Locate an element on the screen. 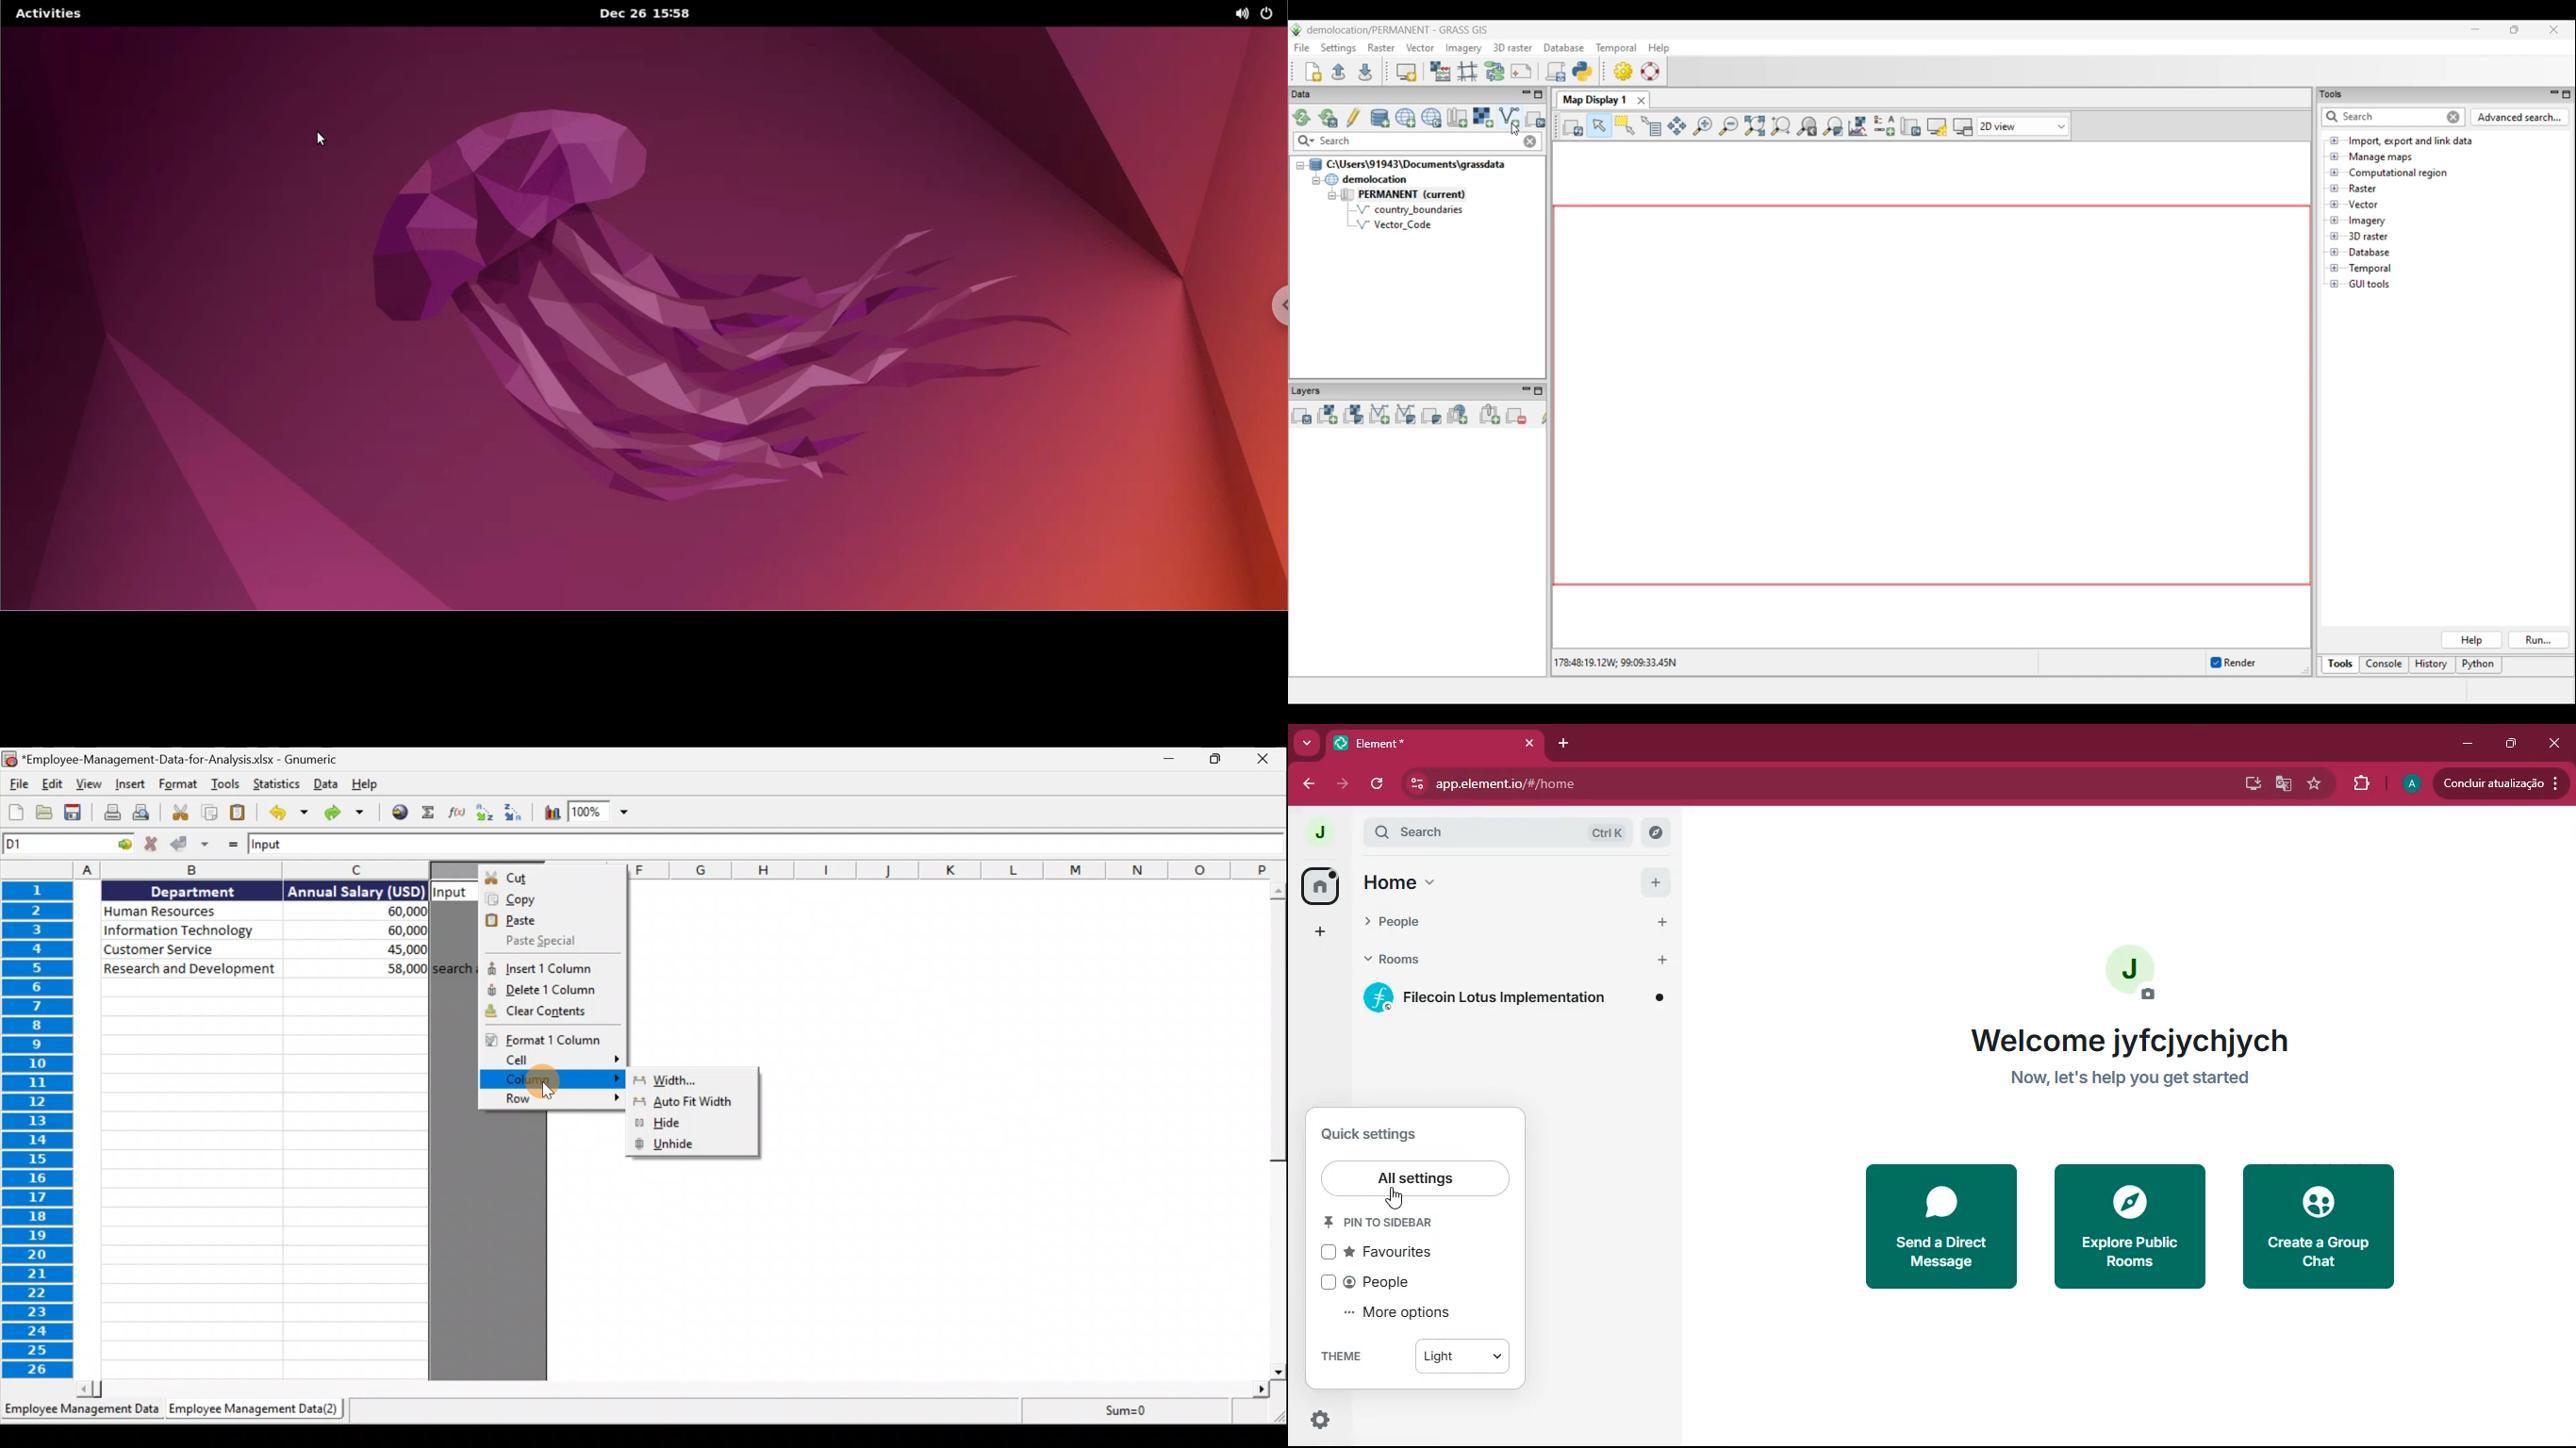  refresh is located at coordinates (1375, 784).